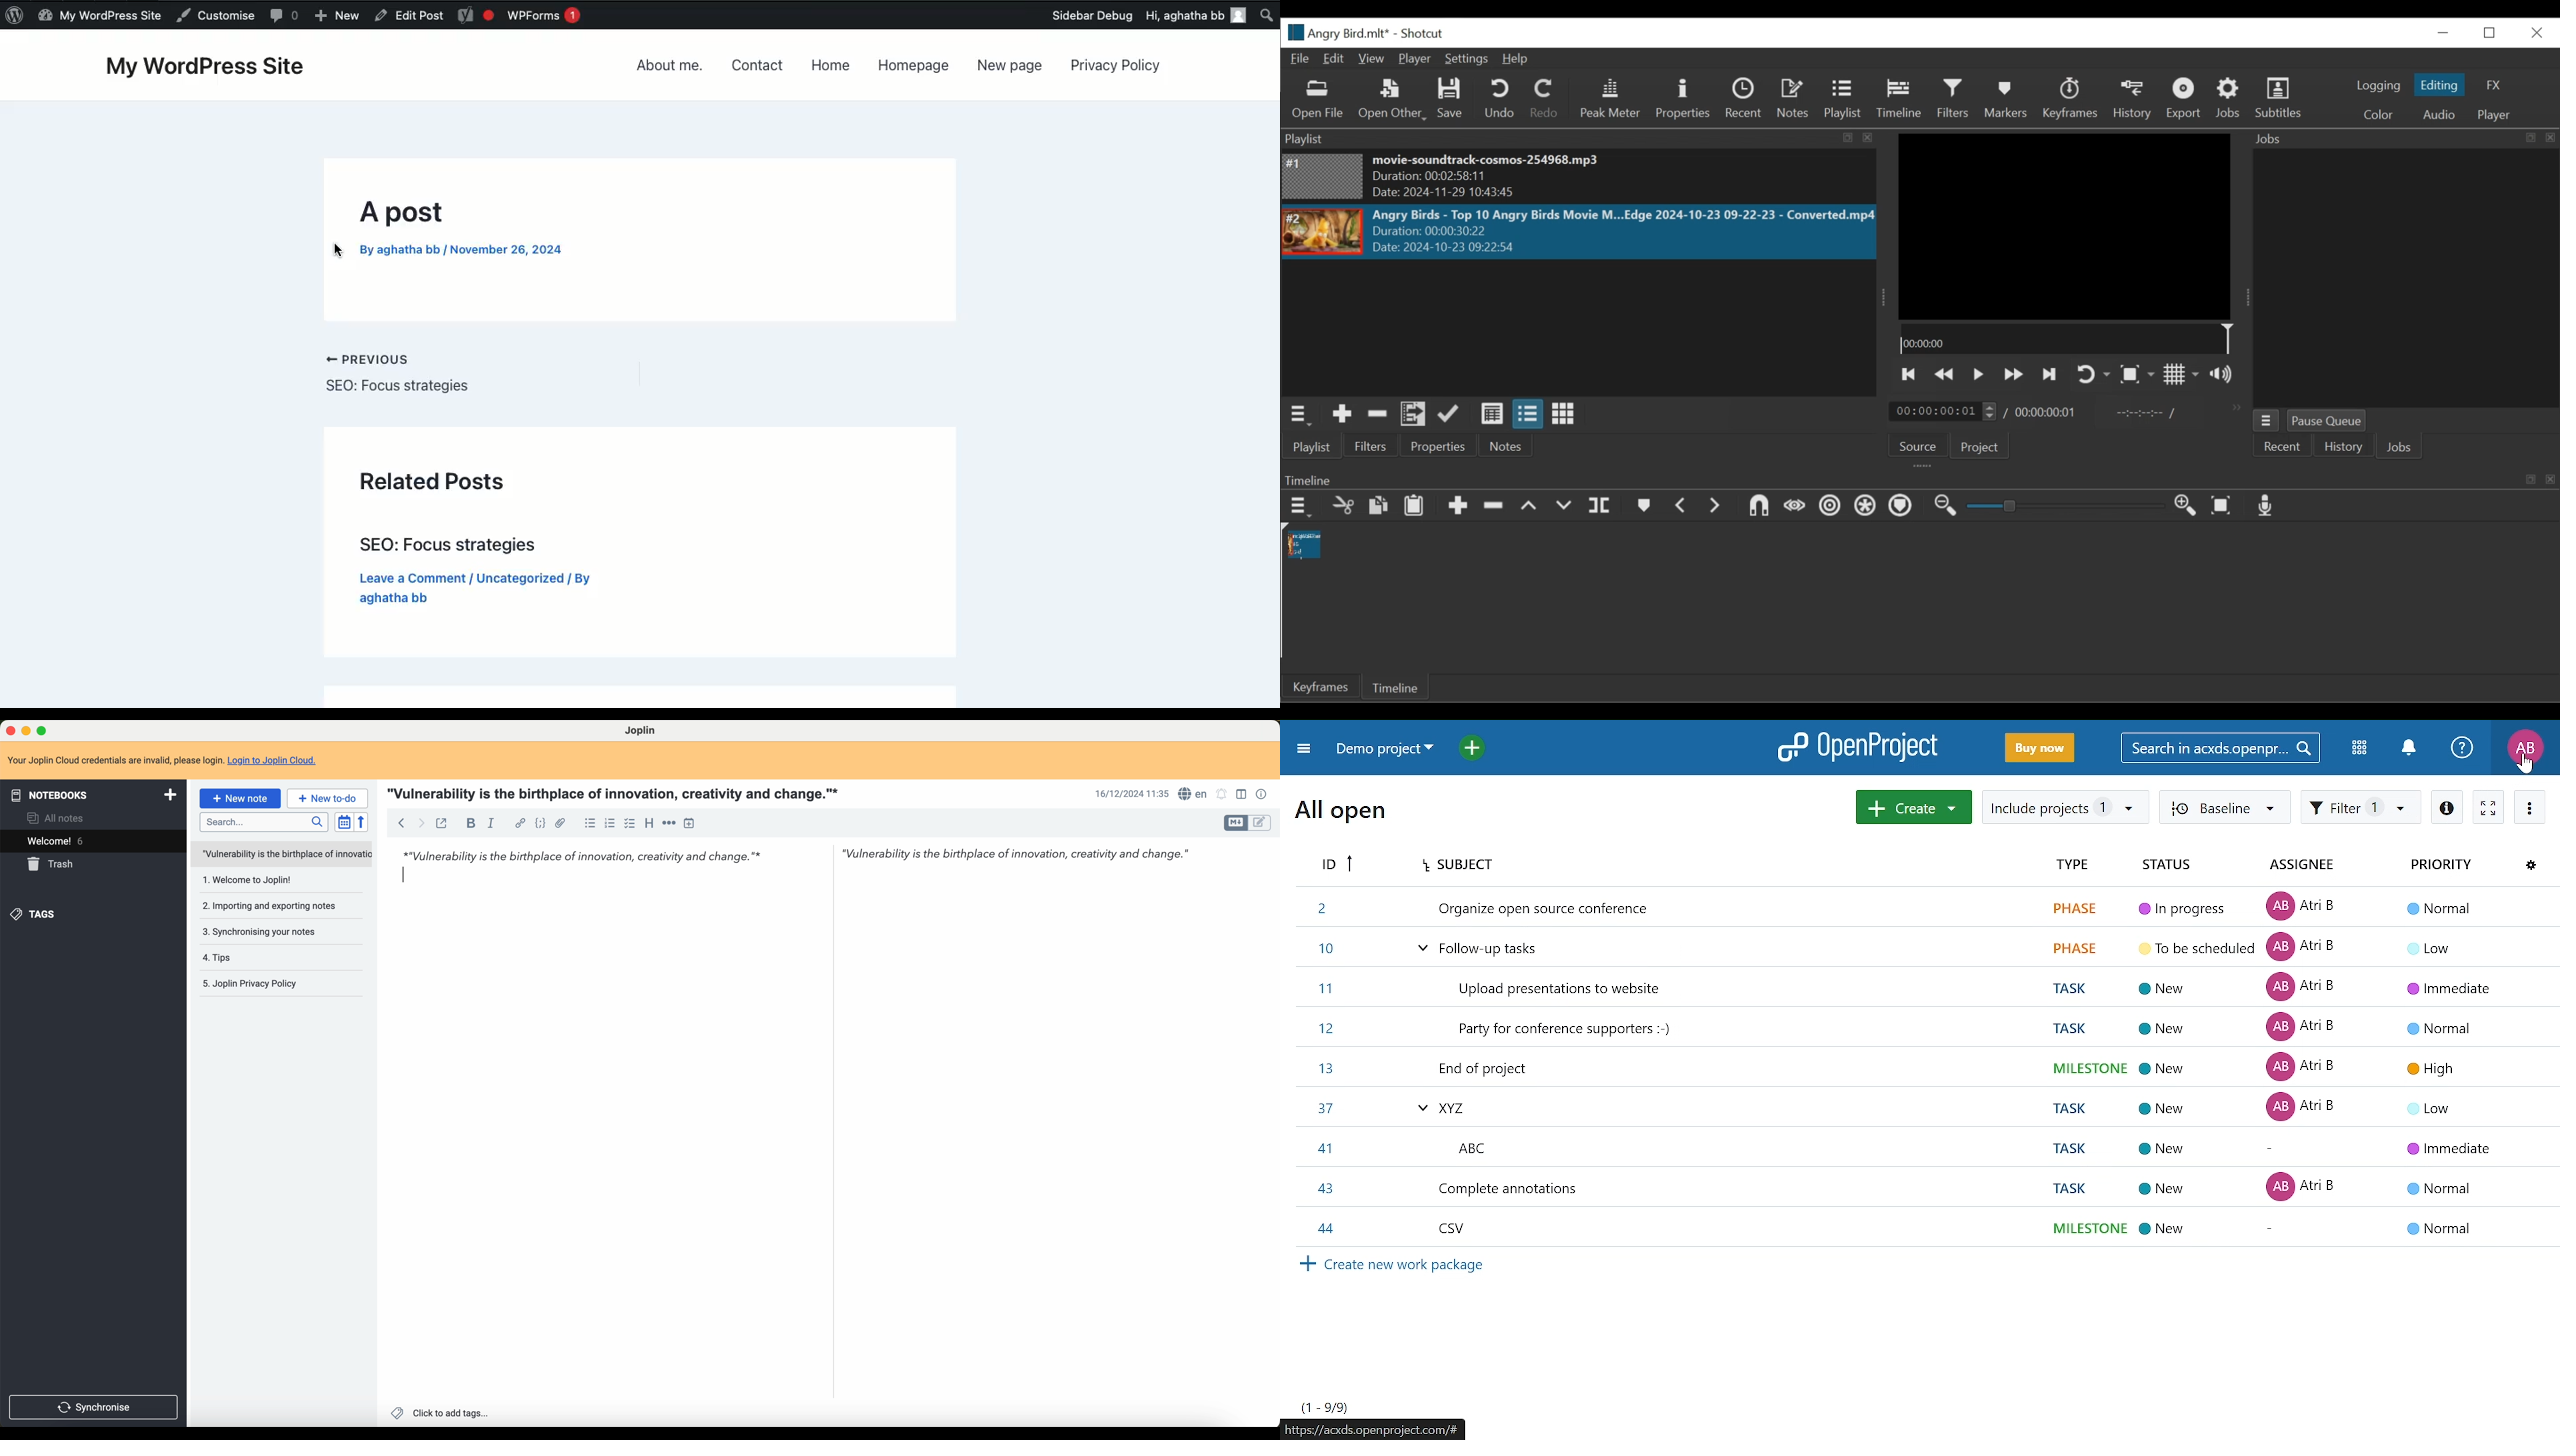 This screenshot has width=2576, height=1456. What do you see at coordinates (1343, 414) in the screenshot?
I see `Add the source to the playlist` at bounding box center [1343, 414].